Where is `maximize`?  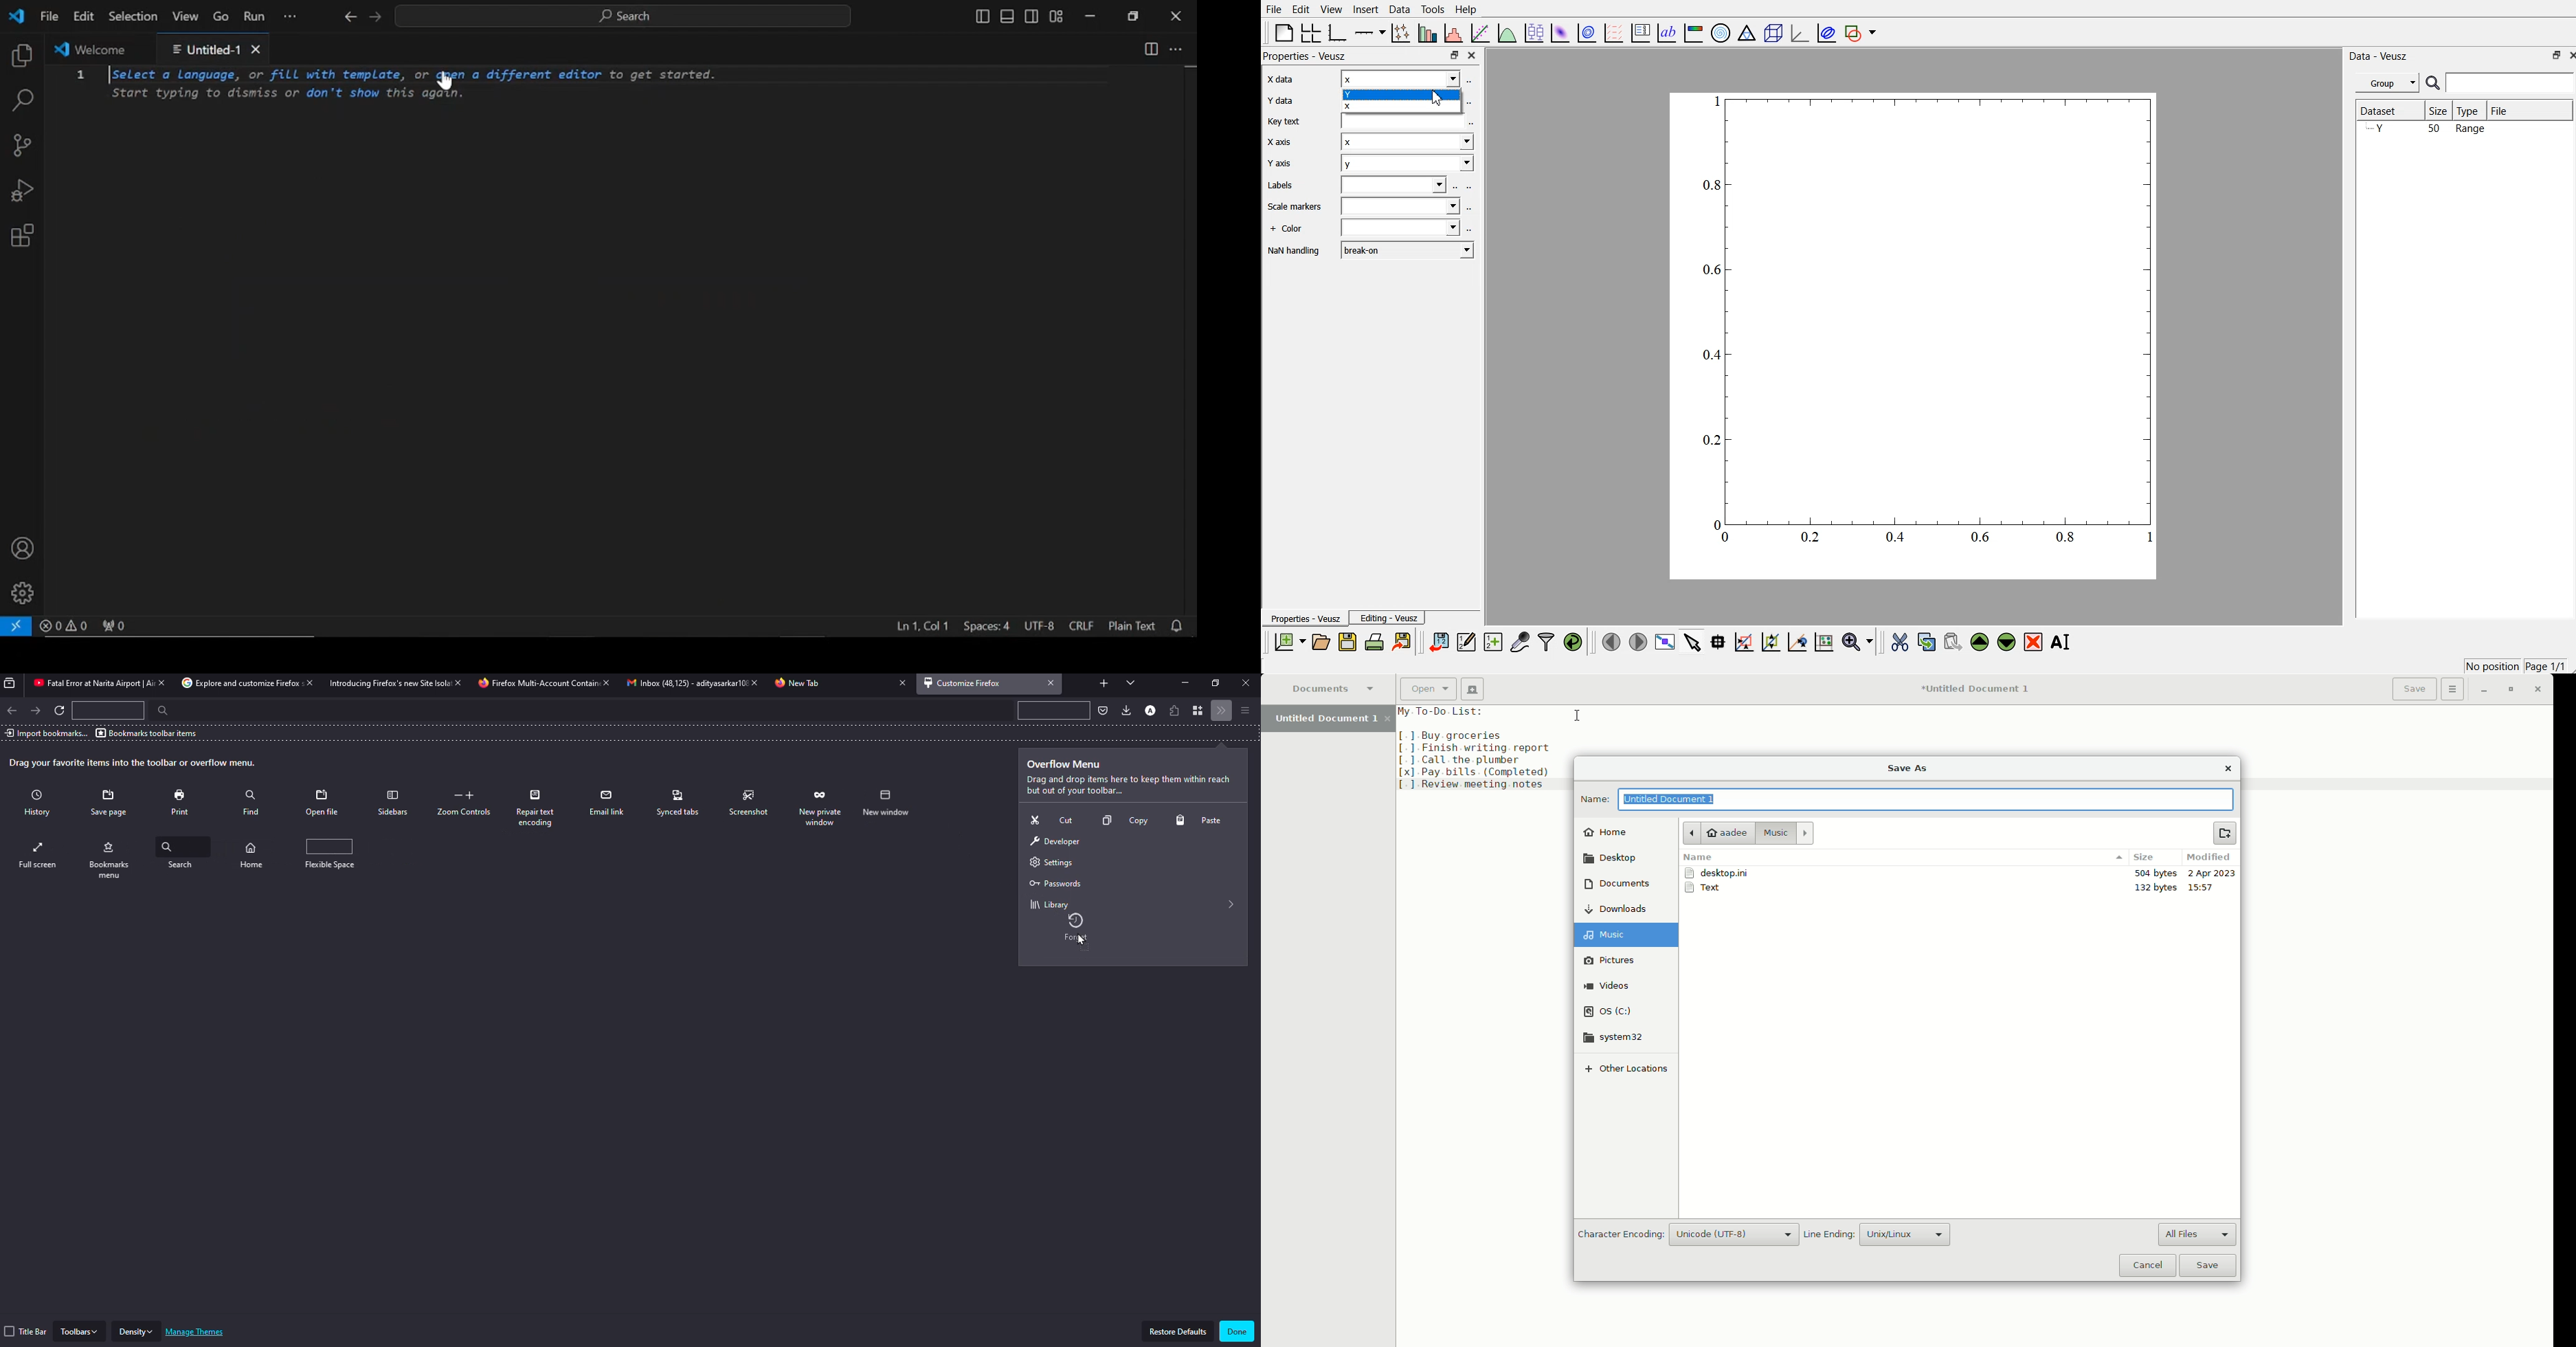
maximize is located at coordinates (1216, 683).